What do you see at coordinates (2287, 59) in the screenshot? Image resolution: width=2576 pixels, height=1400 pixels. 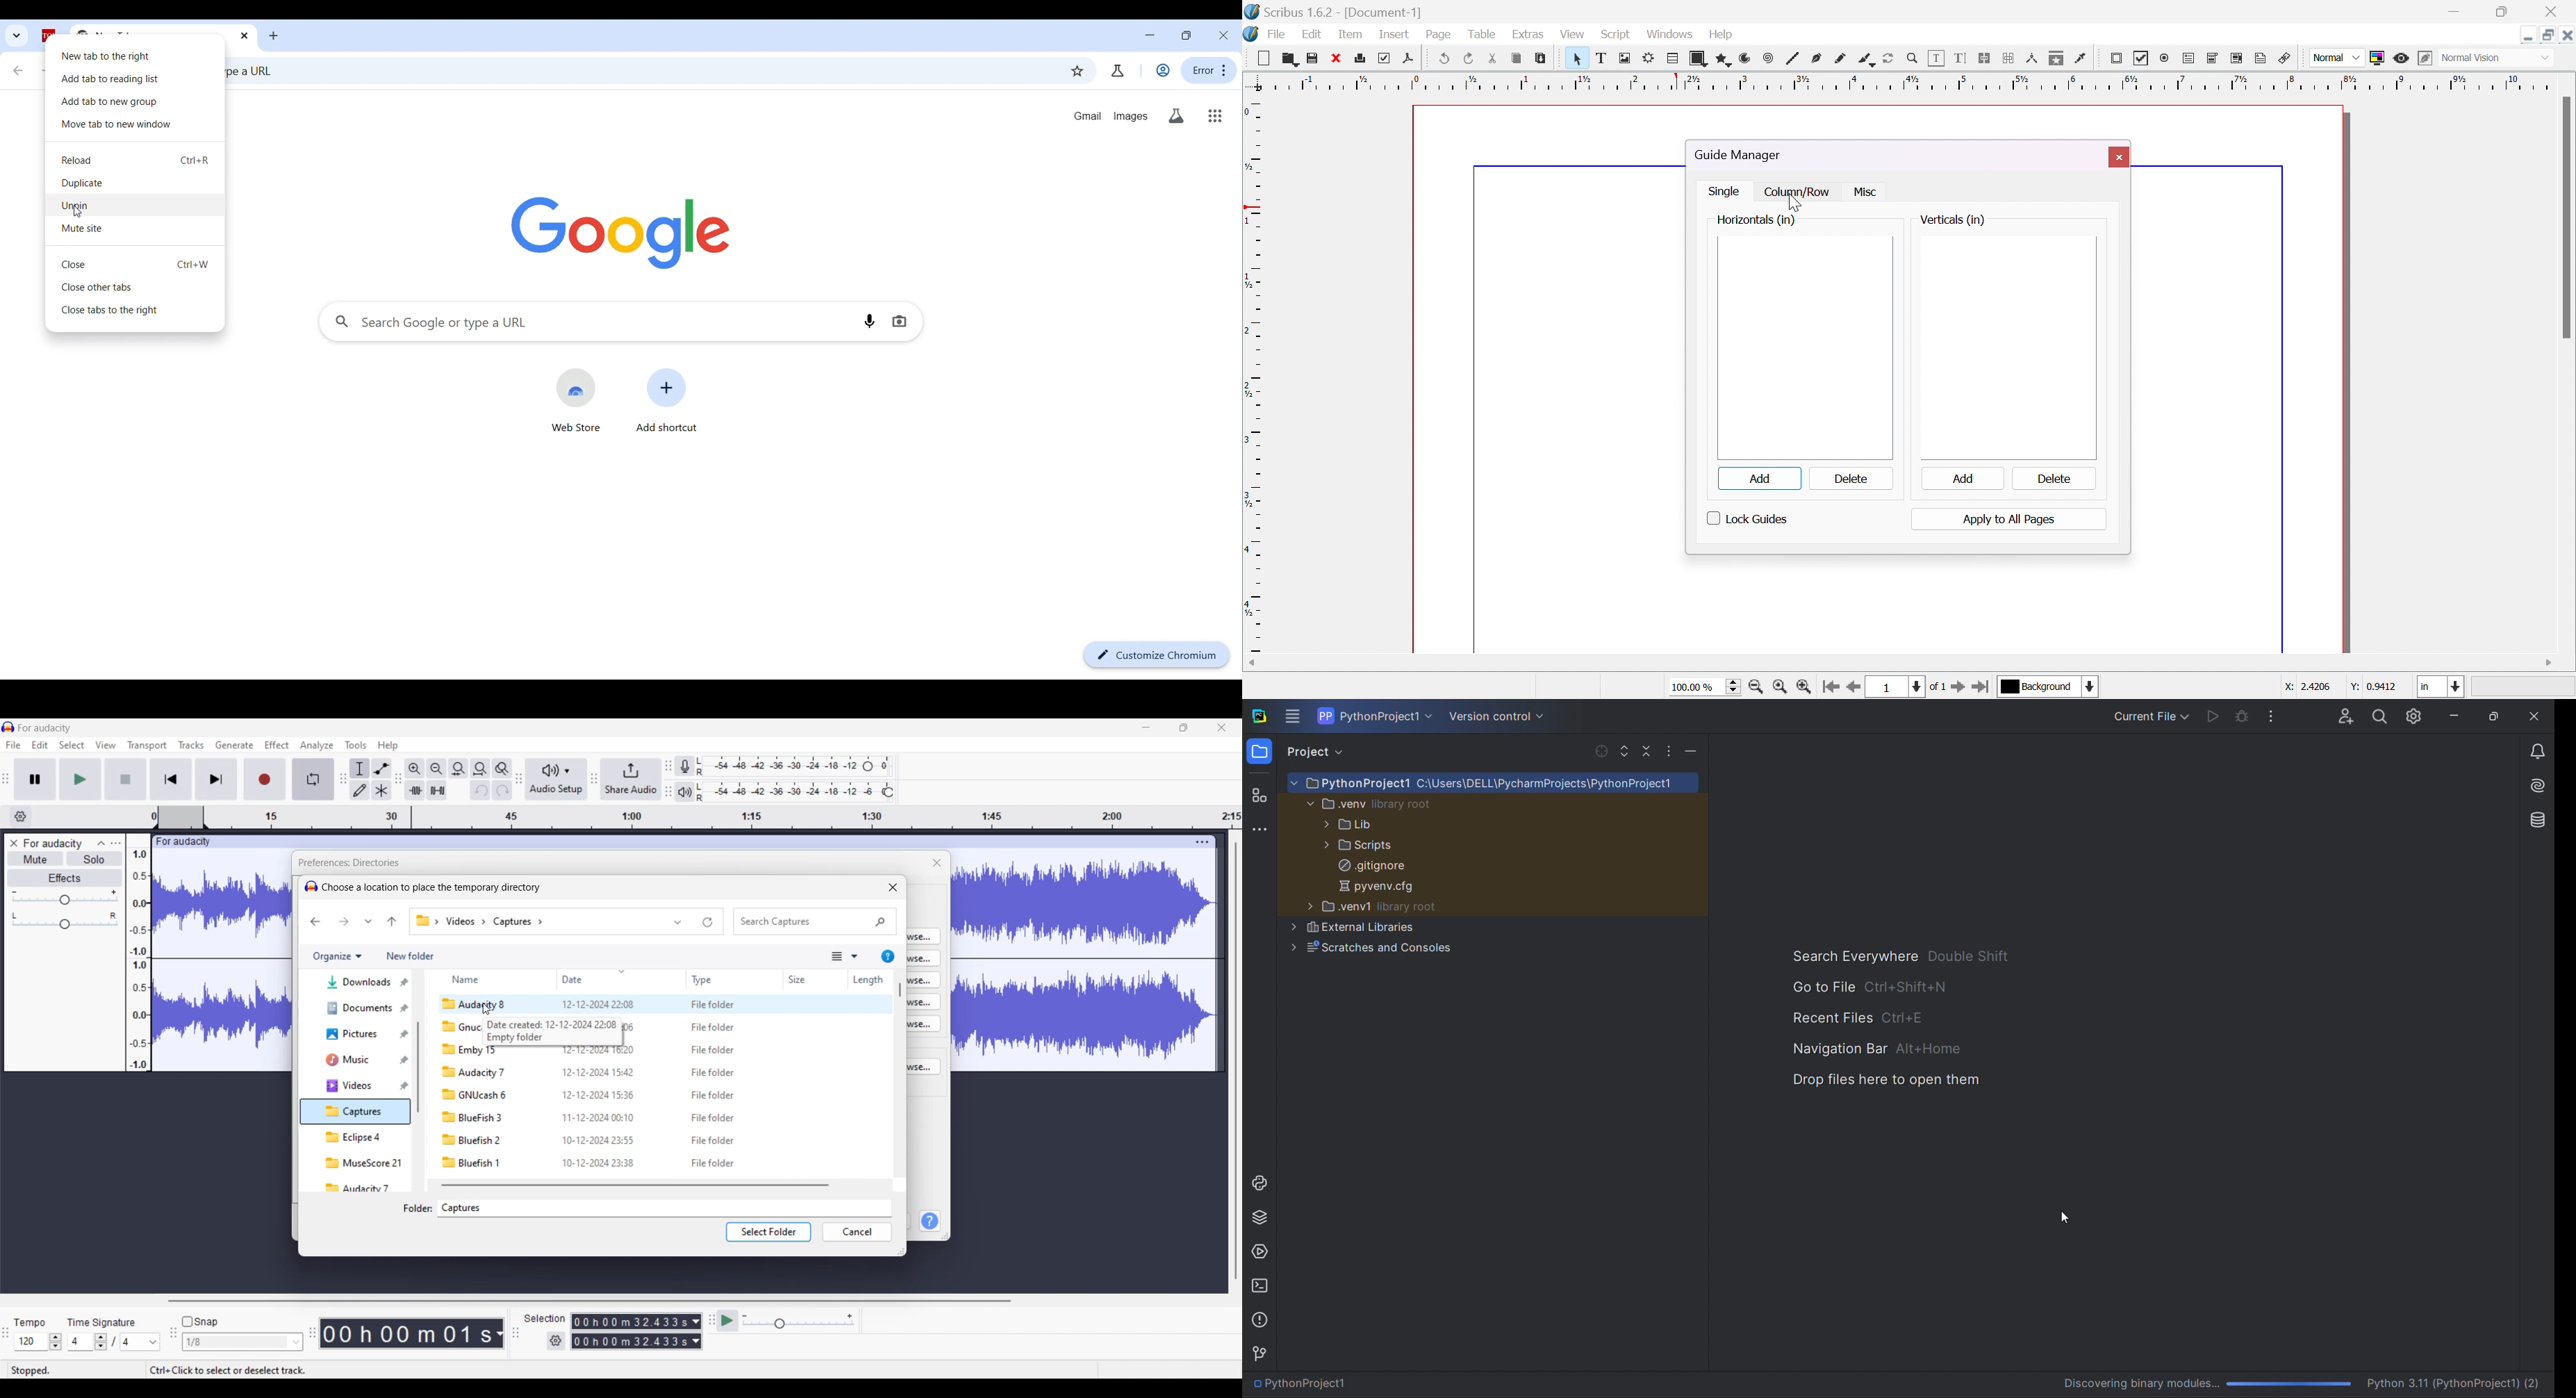 I see `link annotation` at bounding box center [2287, 59].